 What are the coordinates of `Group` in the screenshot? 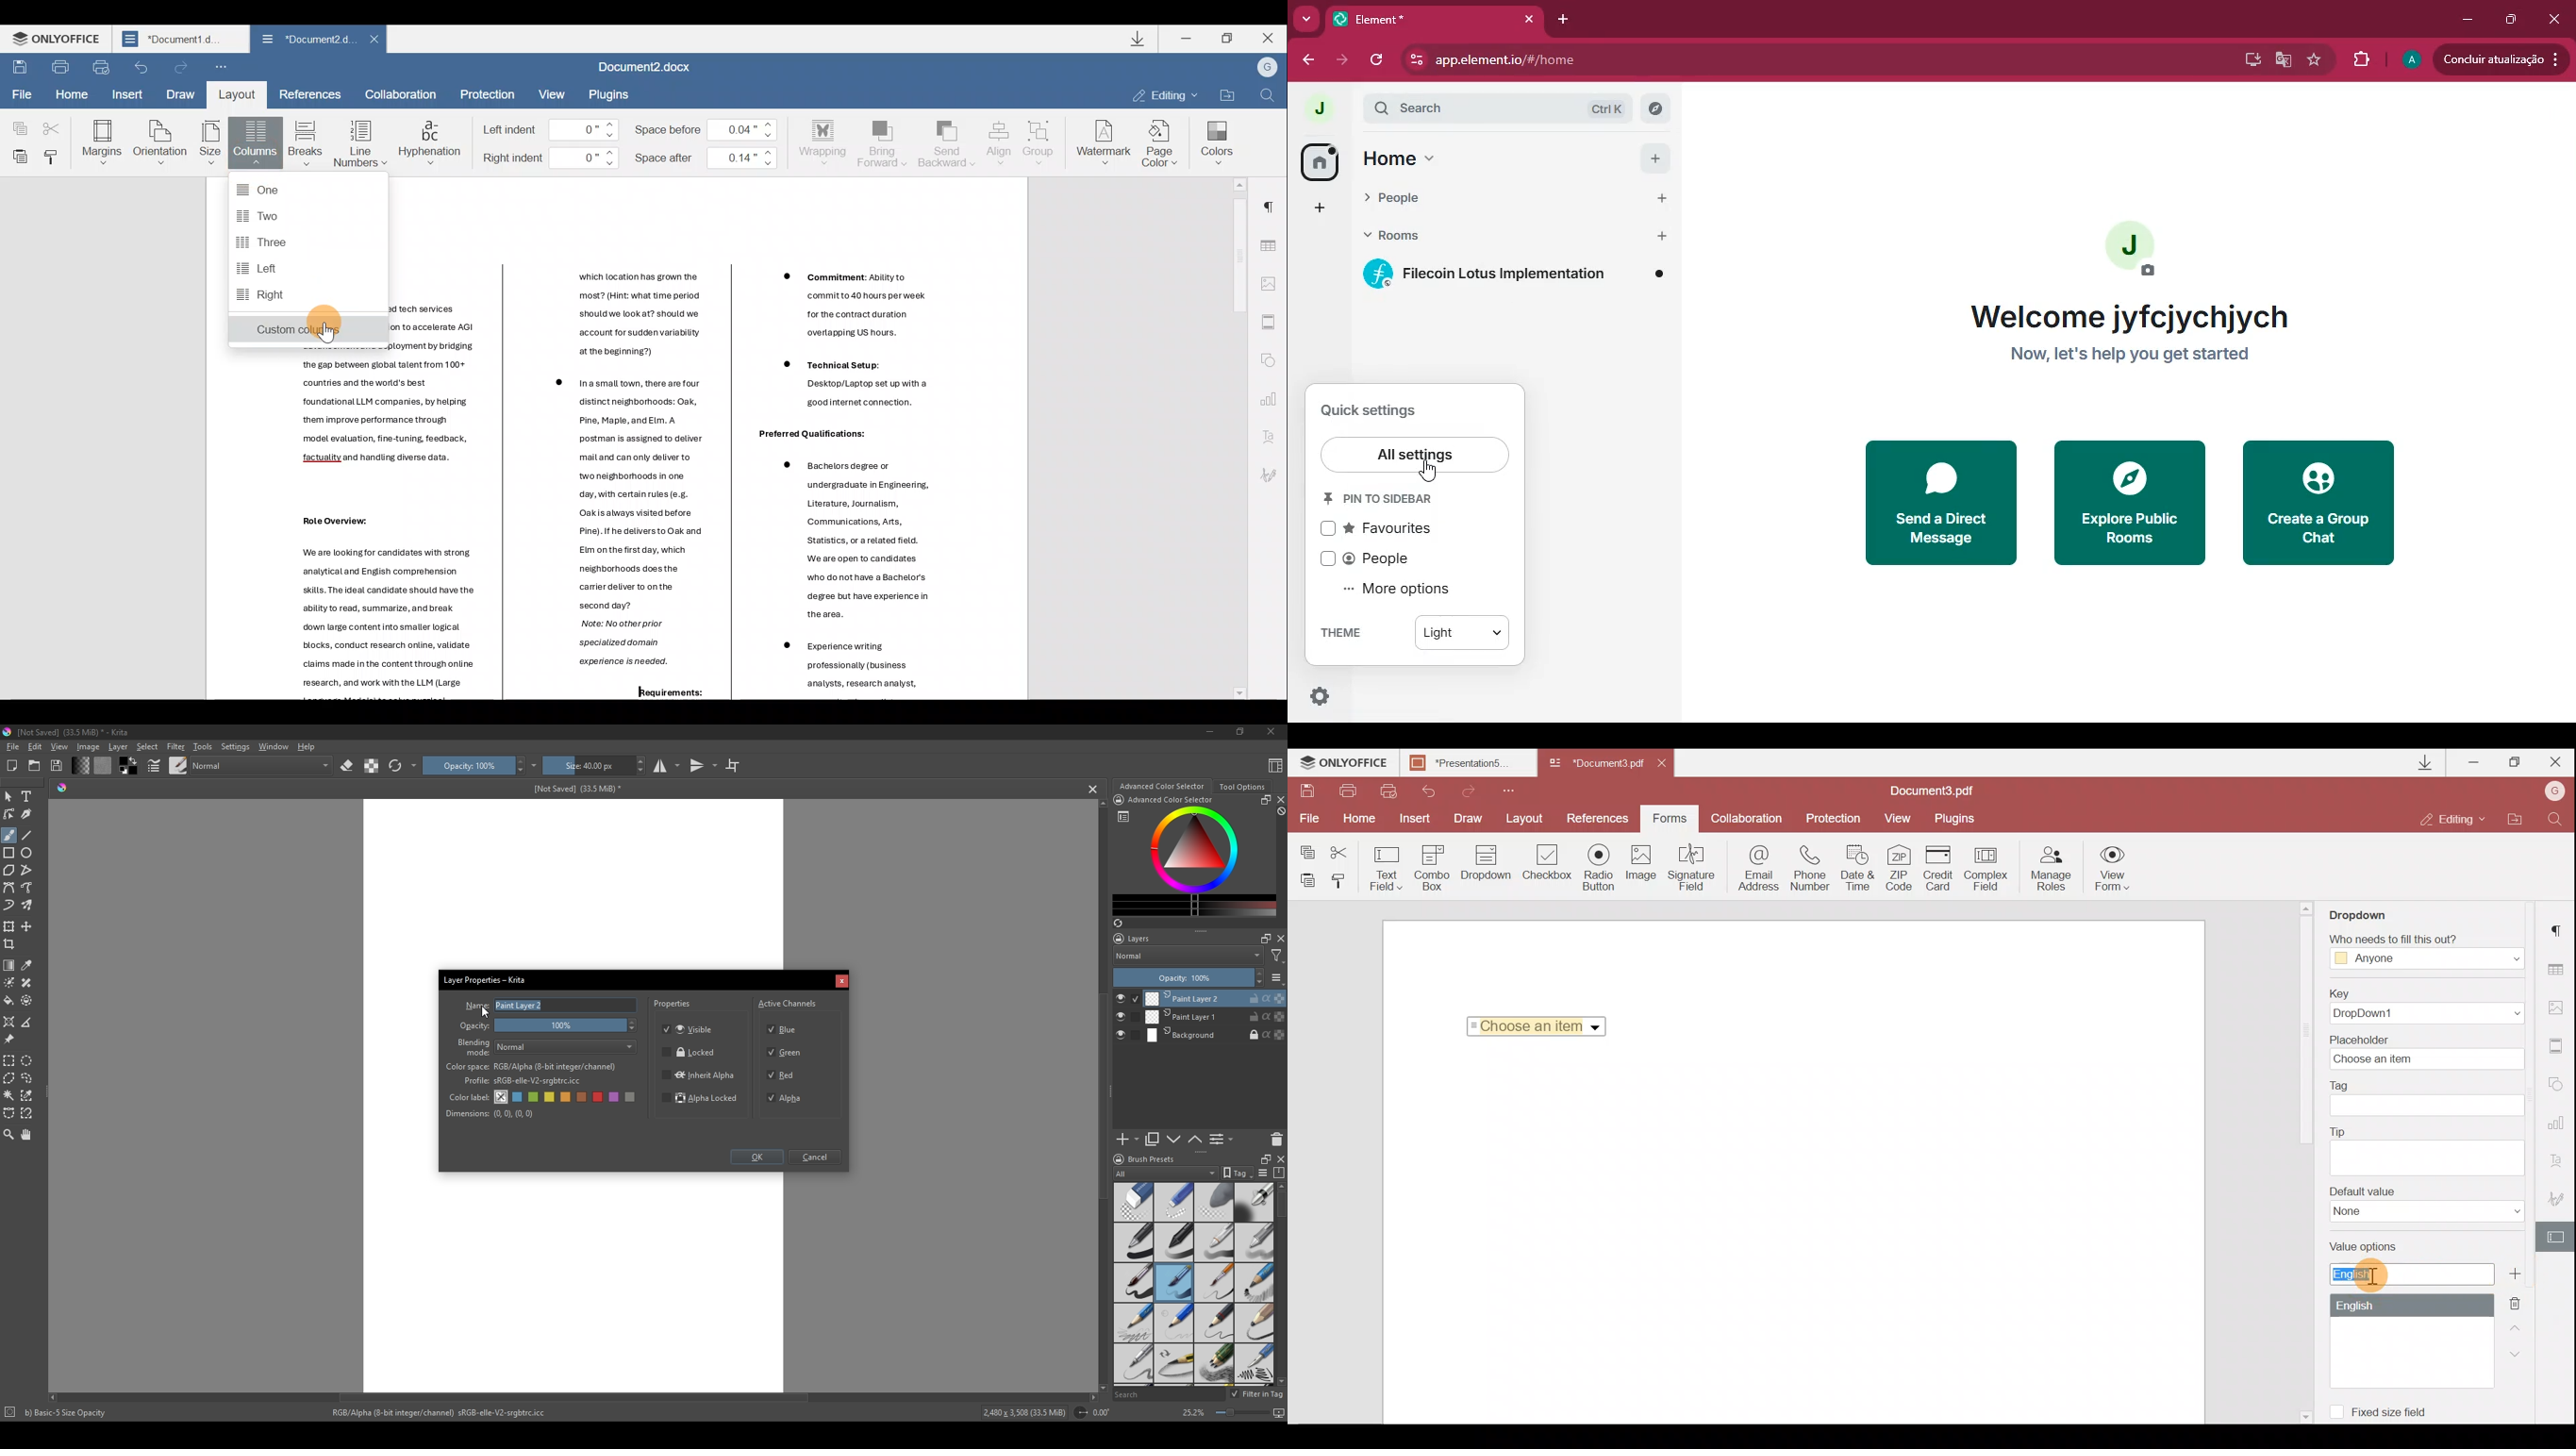 It's located at (1041, 139).